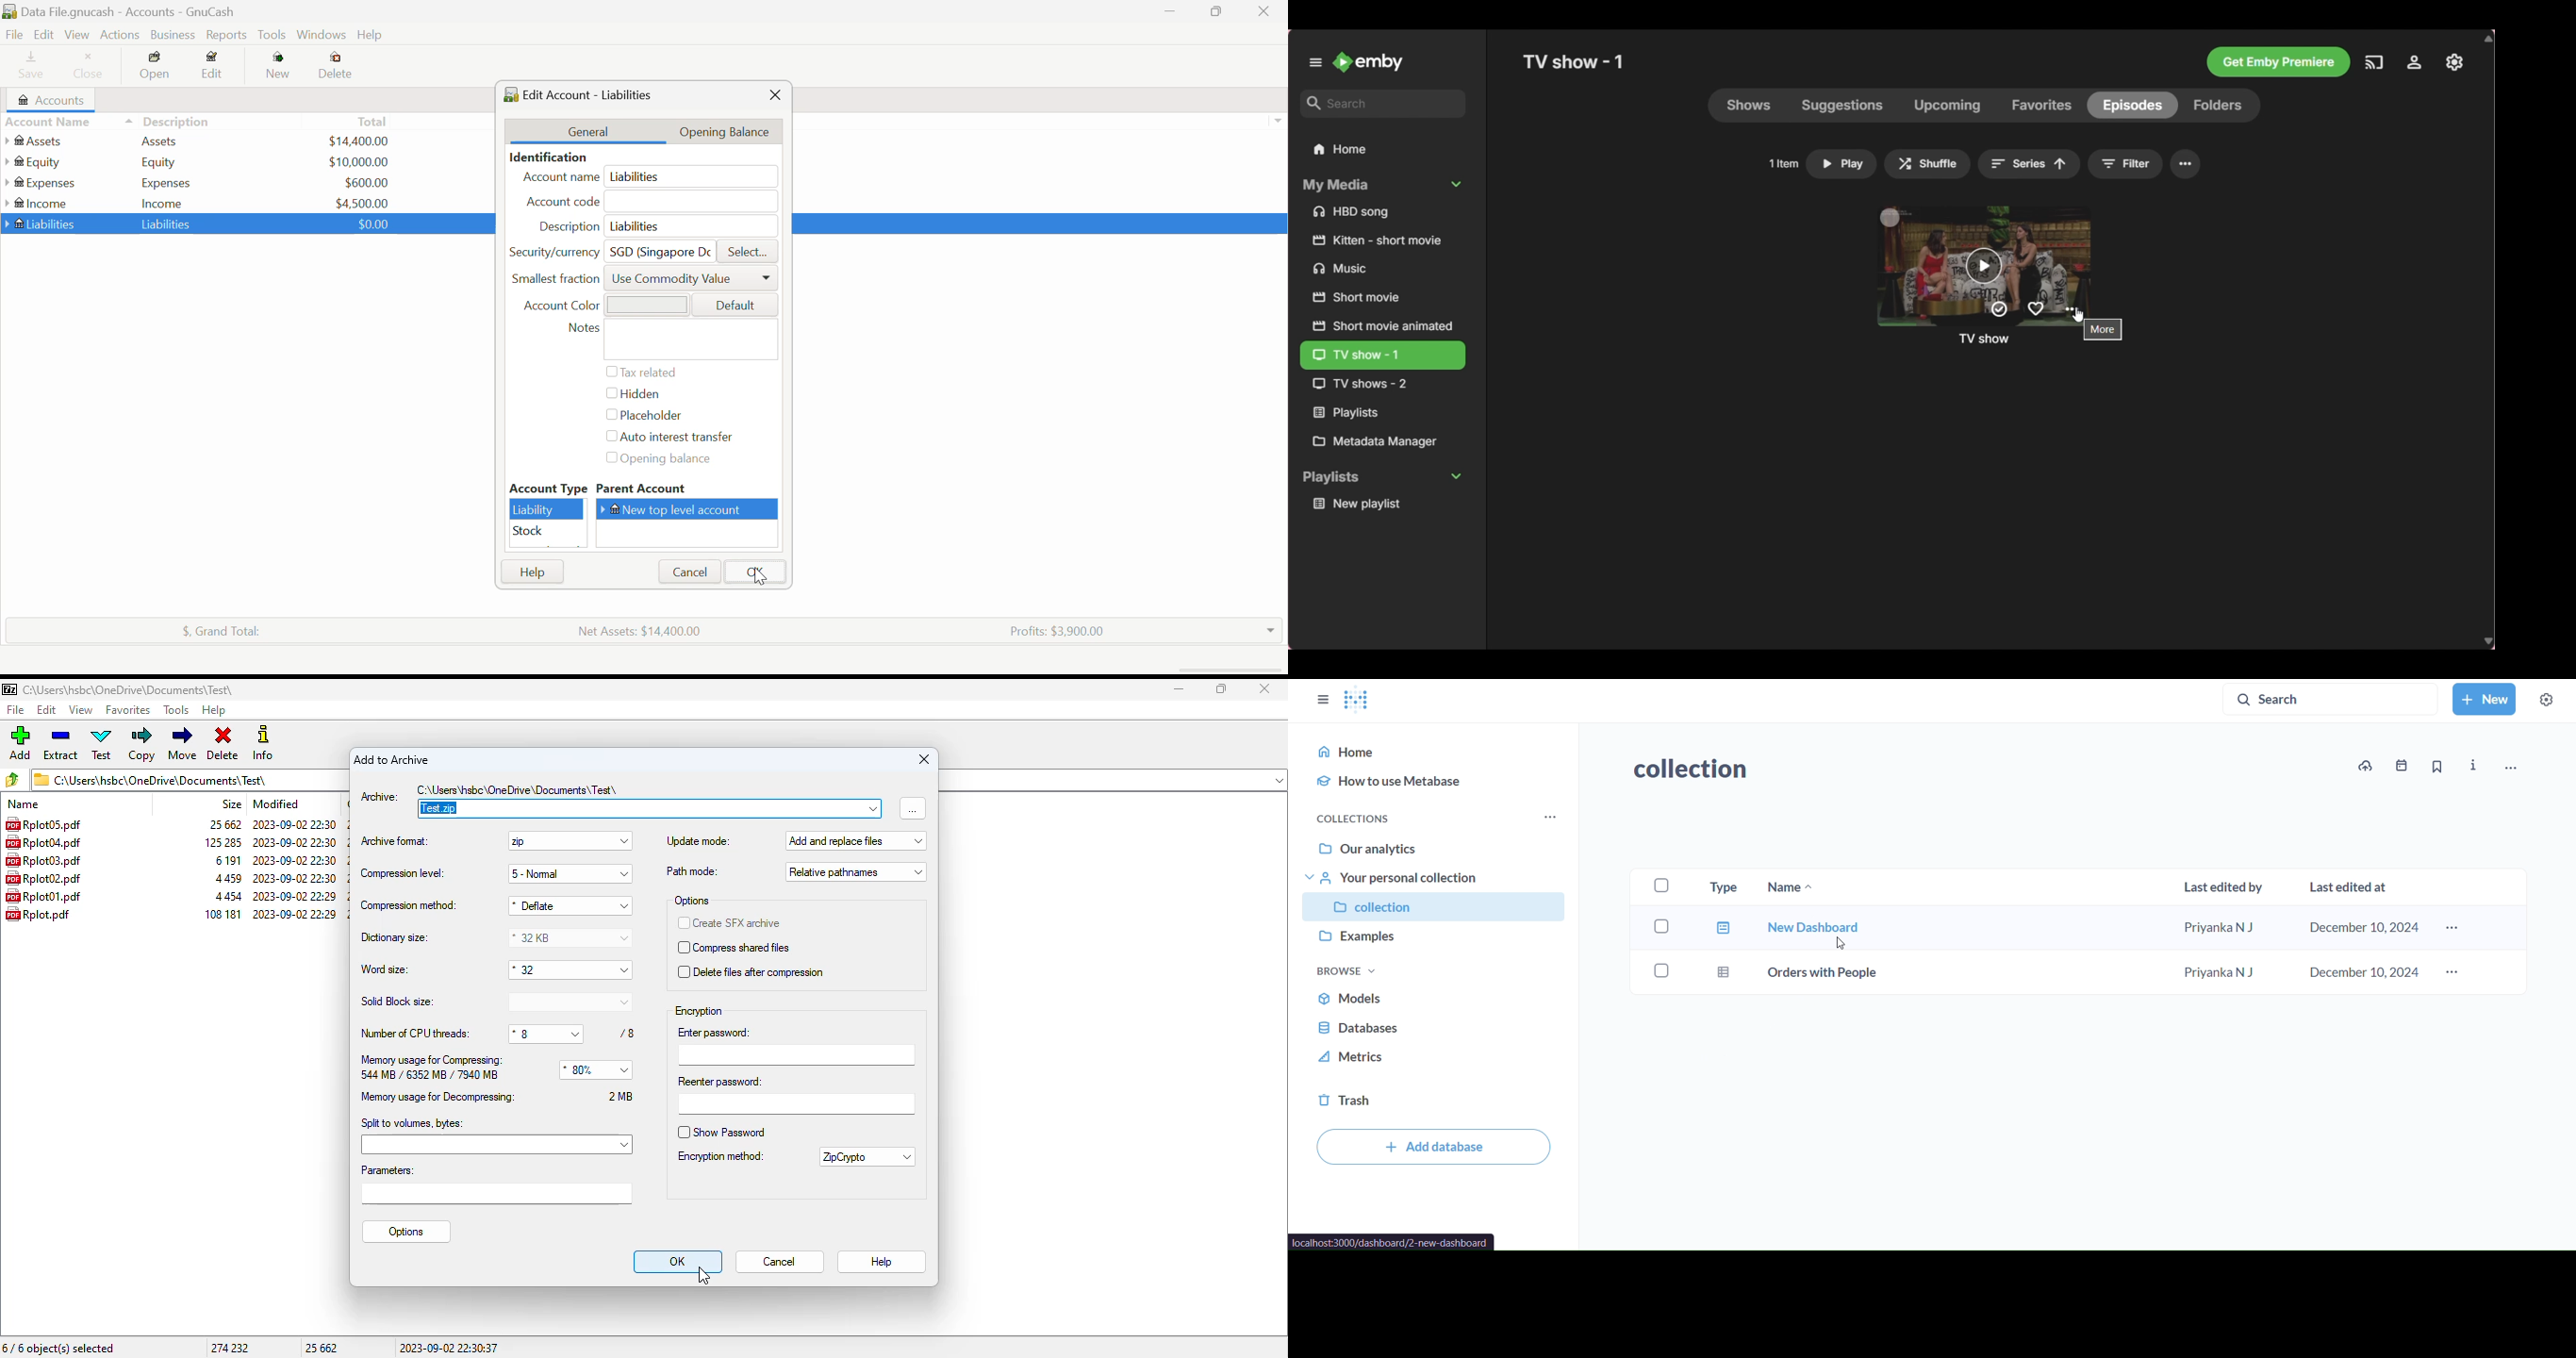 The width and height of the screenshot is (2576, 1372). What do you see at coordinates (1440, 1060) in the screenshot?
I see `metrics` at bounding box center [1440, 1060].